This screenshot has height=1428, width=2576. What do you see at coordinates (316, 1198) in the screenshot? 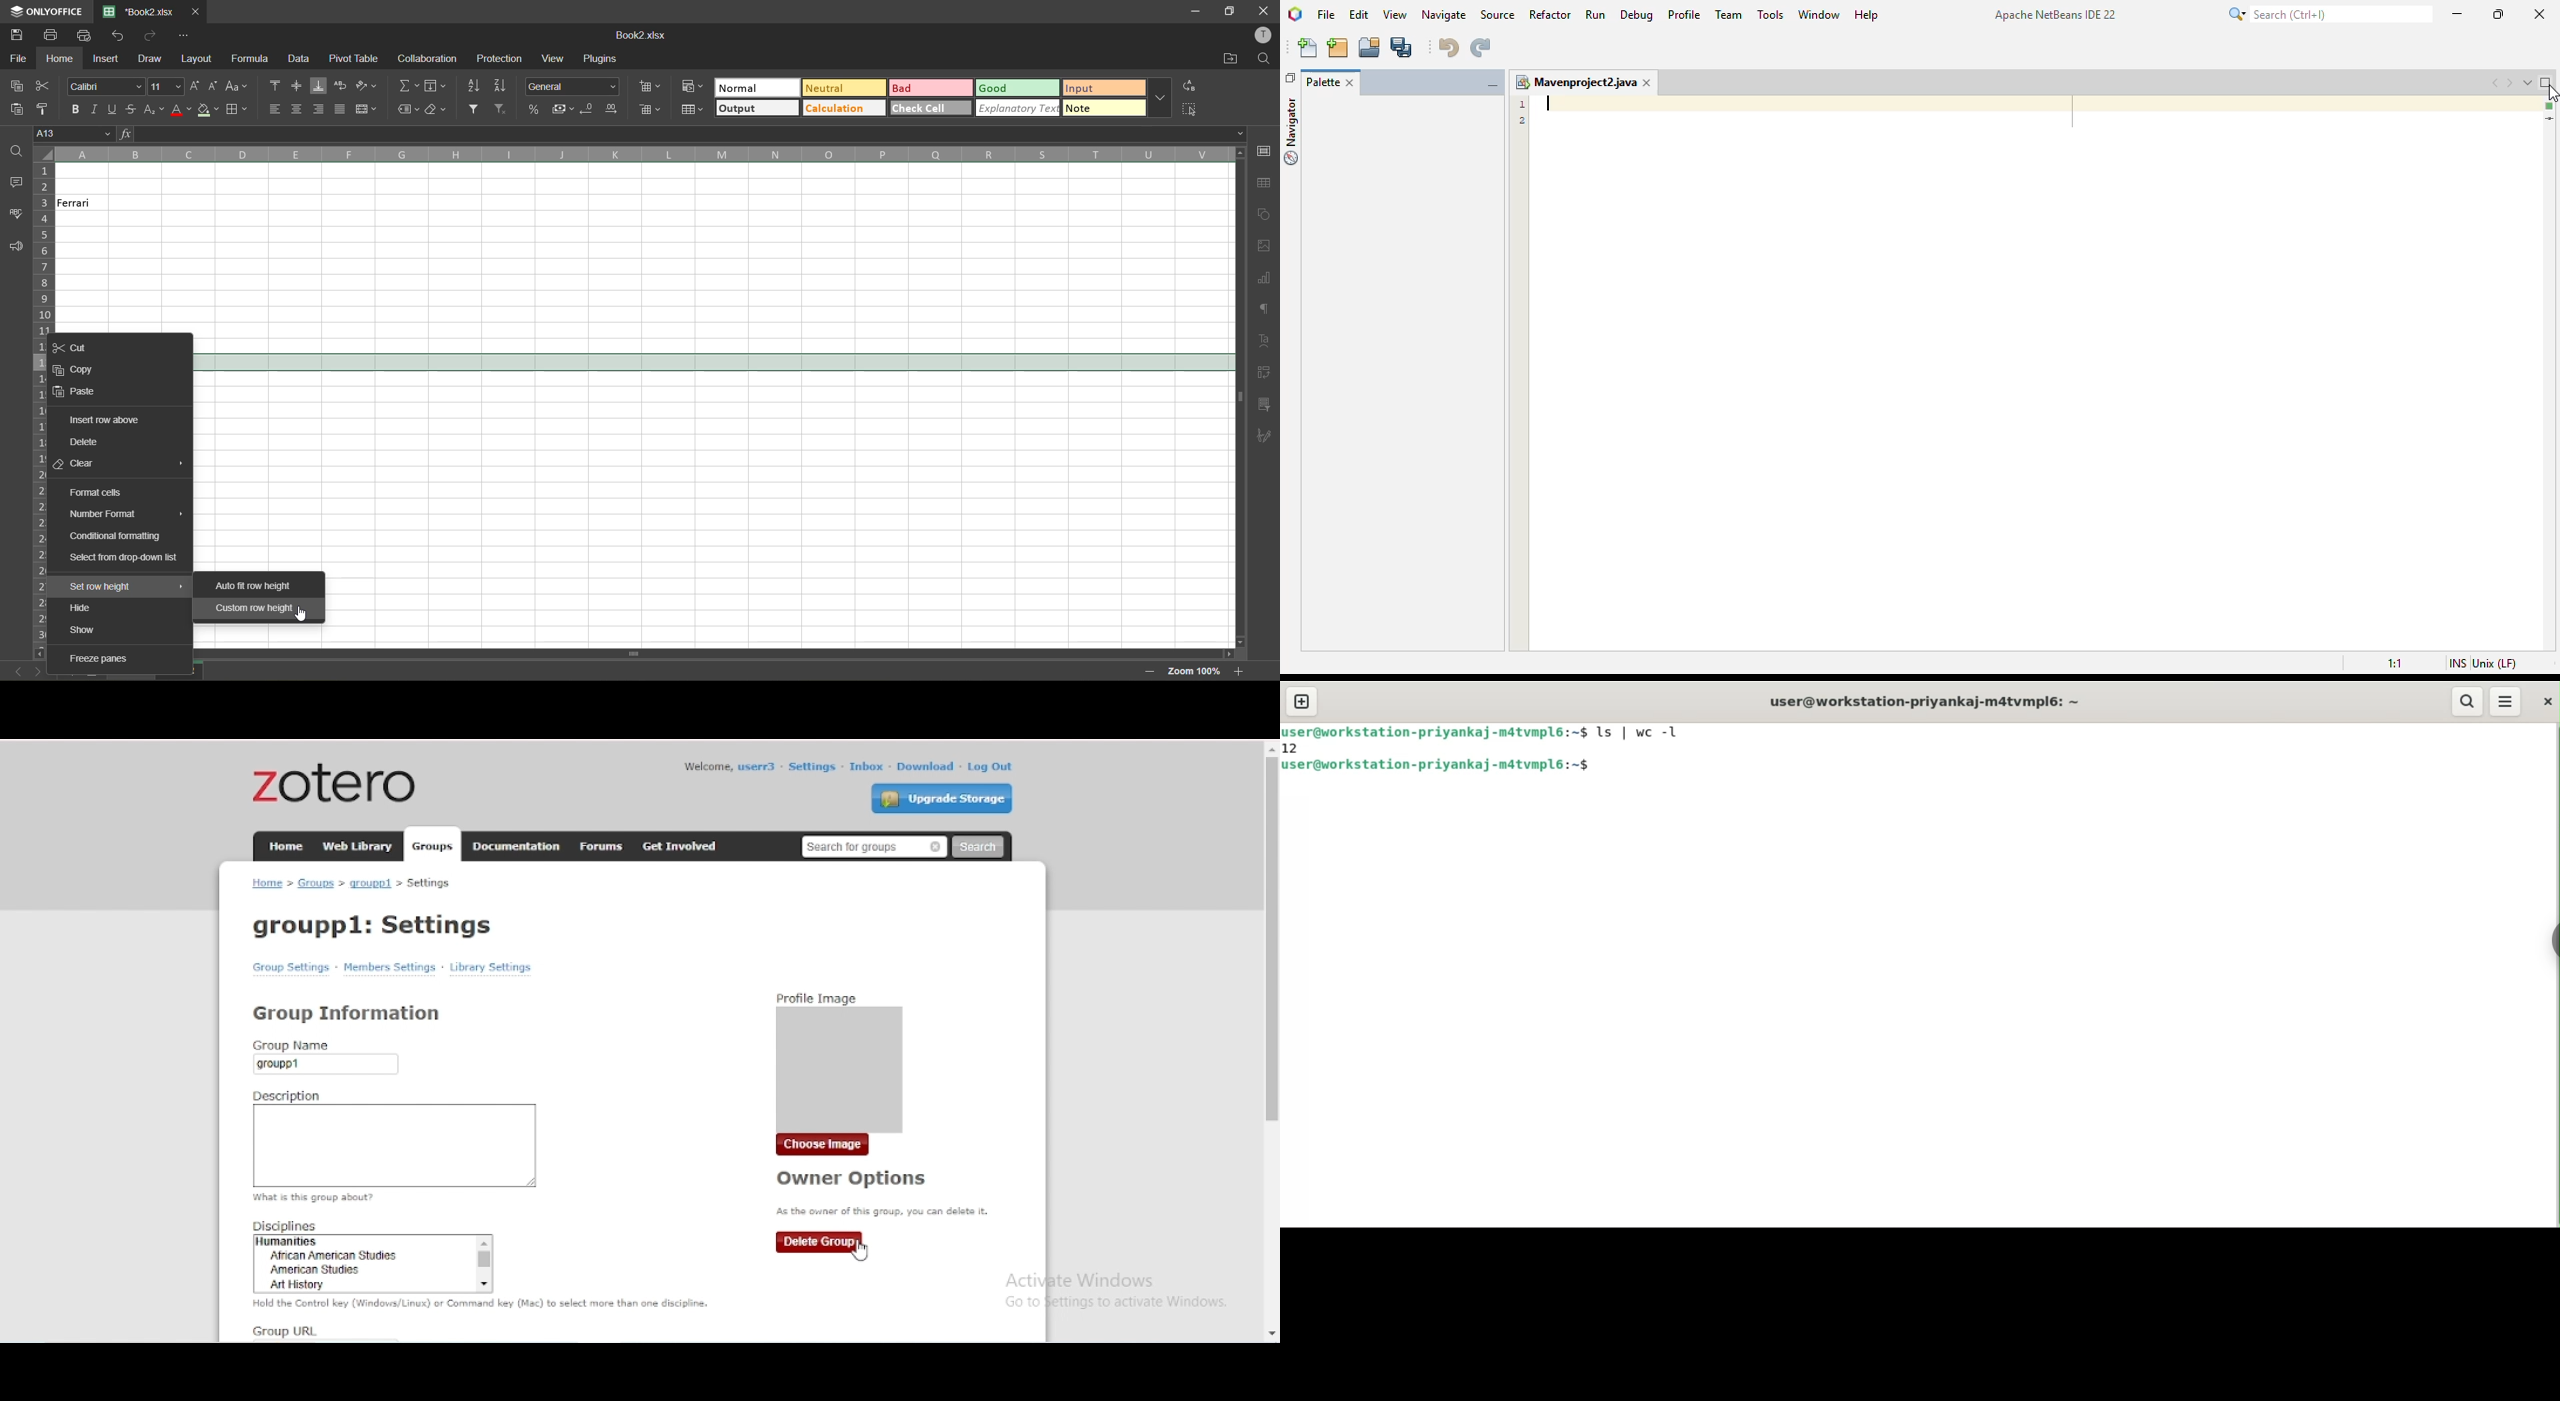
I see `what is this group about` at bounding box center [316, 1198].